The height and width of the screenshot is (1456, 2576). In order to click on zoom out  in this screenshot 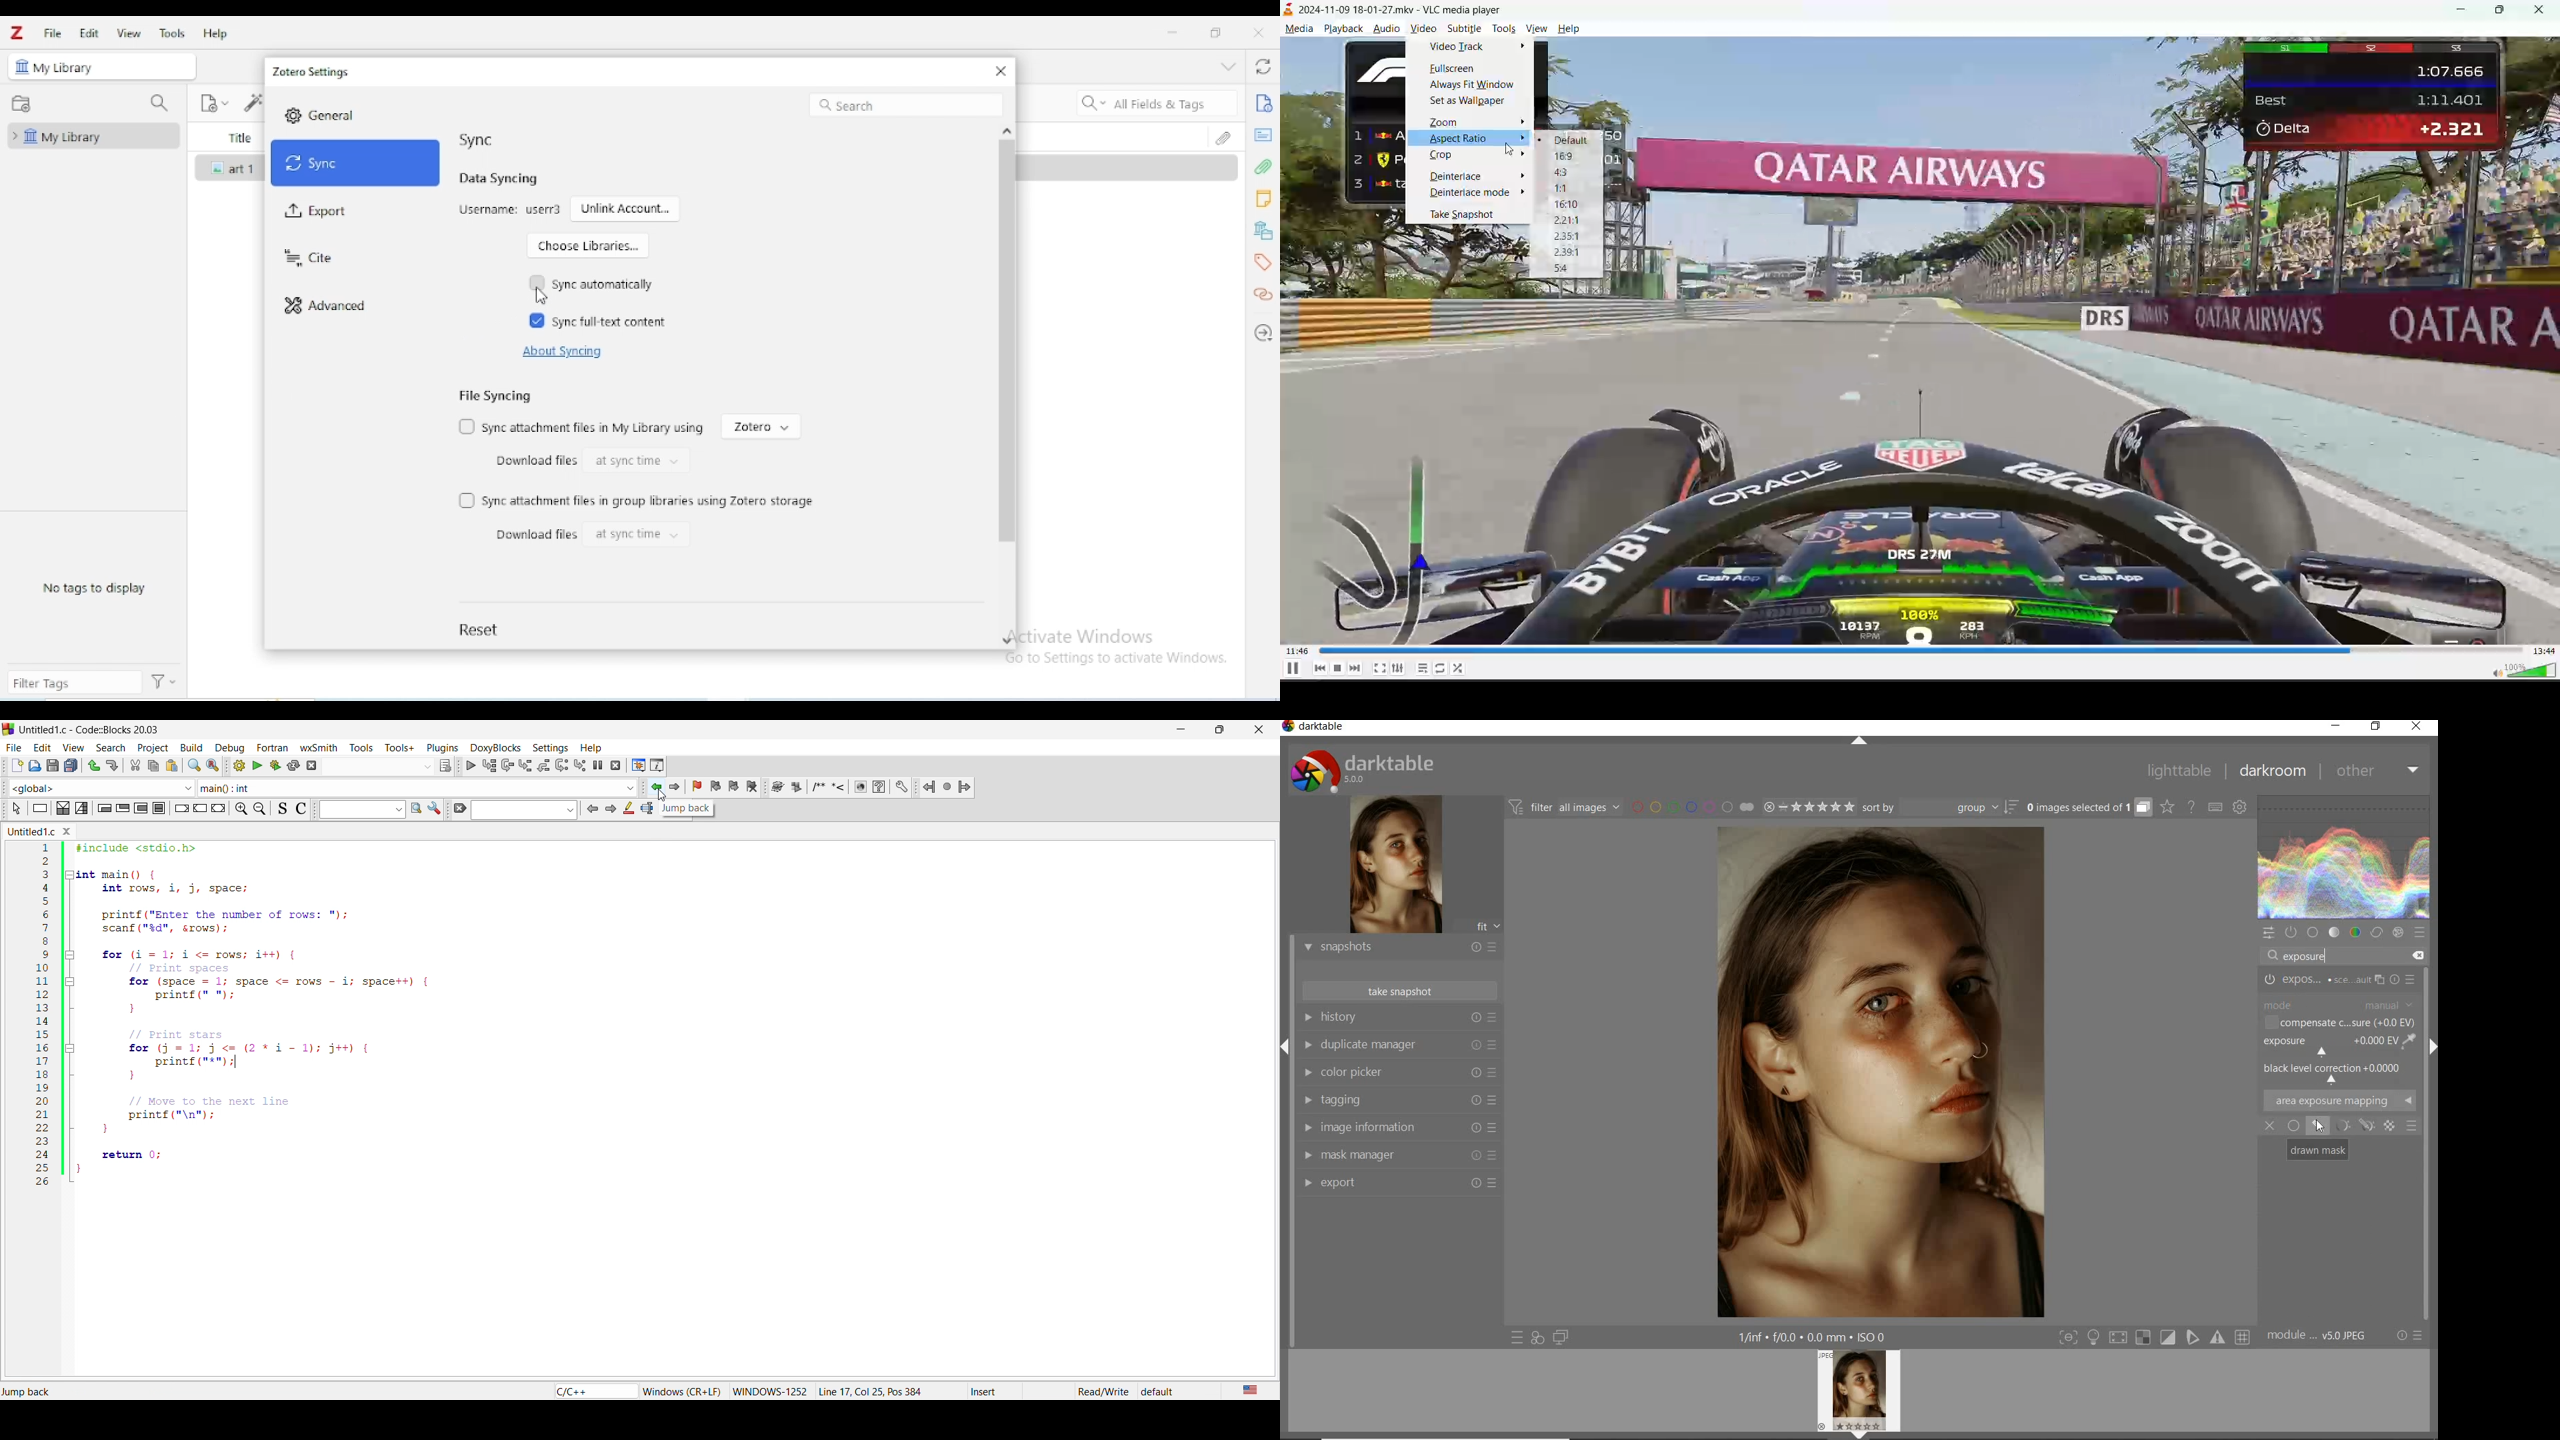, I will do `click(261, 809)`.